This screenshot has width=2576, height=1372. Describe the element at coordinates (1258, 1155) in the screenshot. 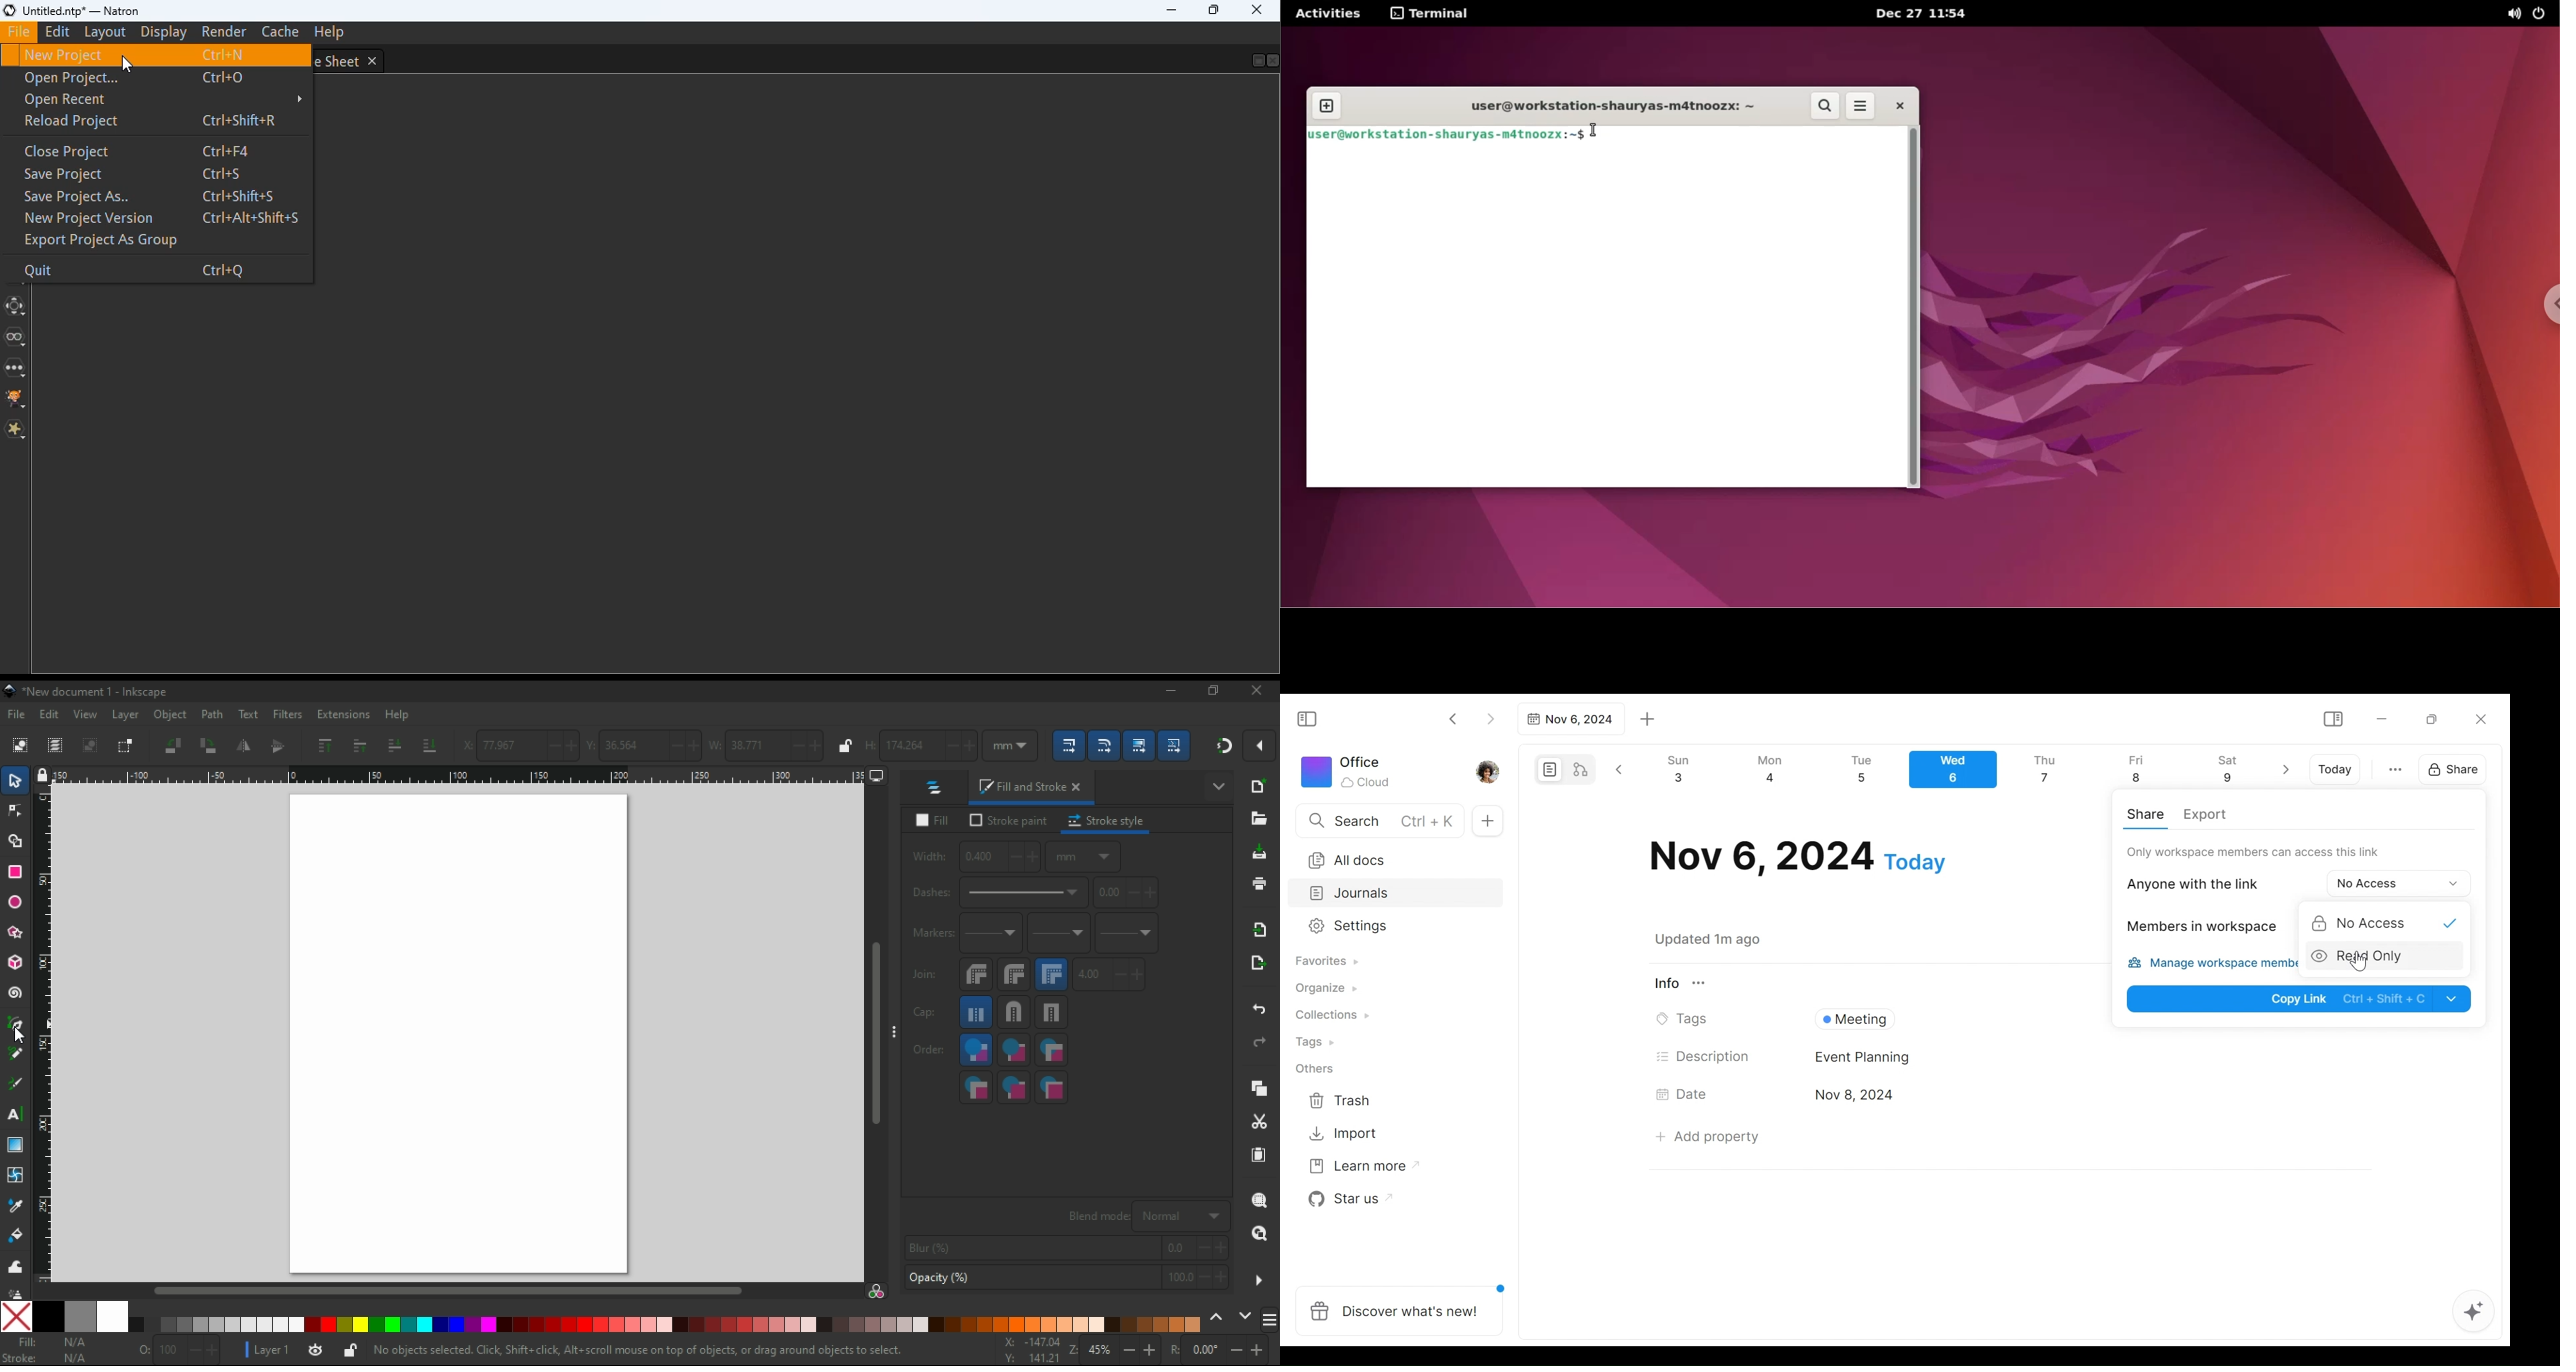

I see `paste` at that location.